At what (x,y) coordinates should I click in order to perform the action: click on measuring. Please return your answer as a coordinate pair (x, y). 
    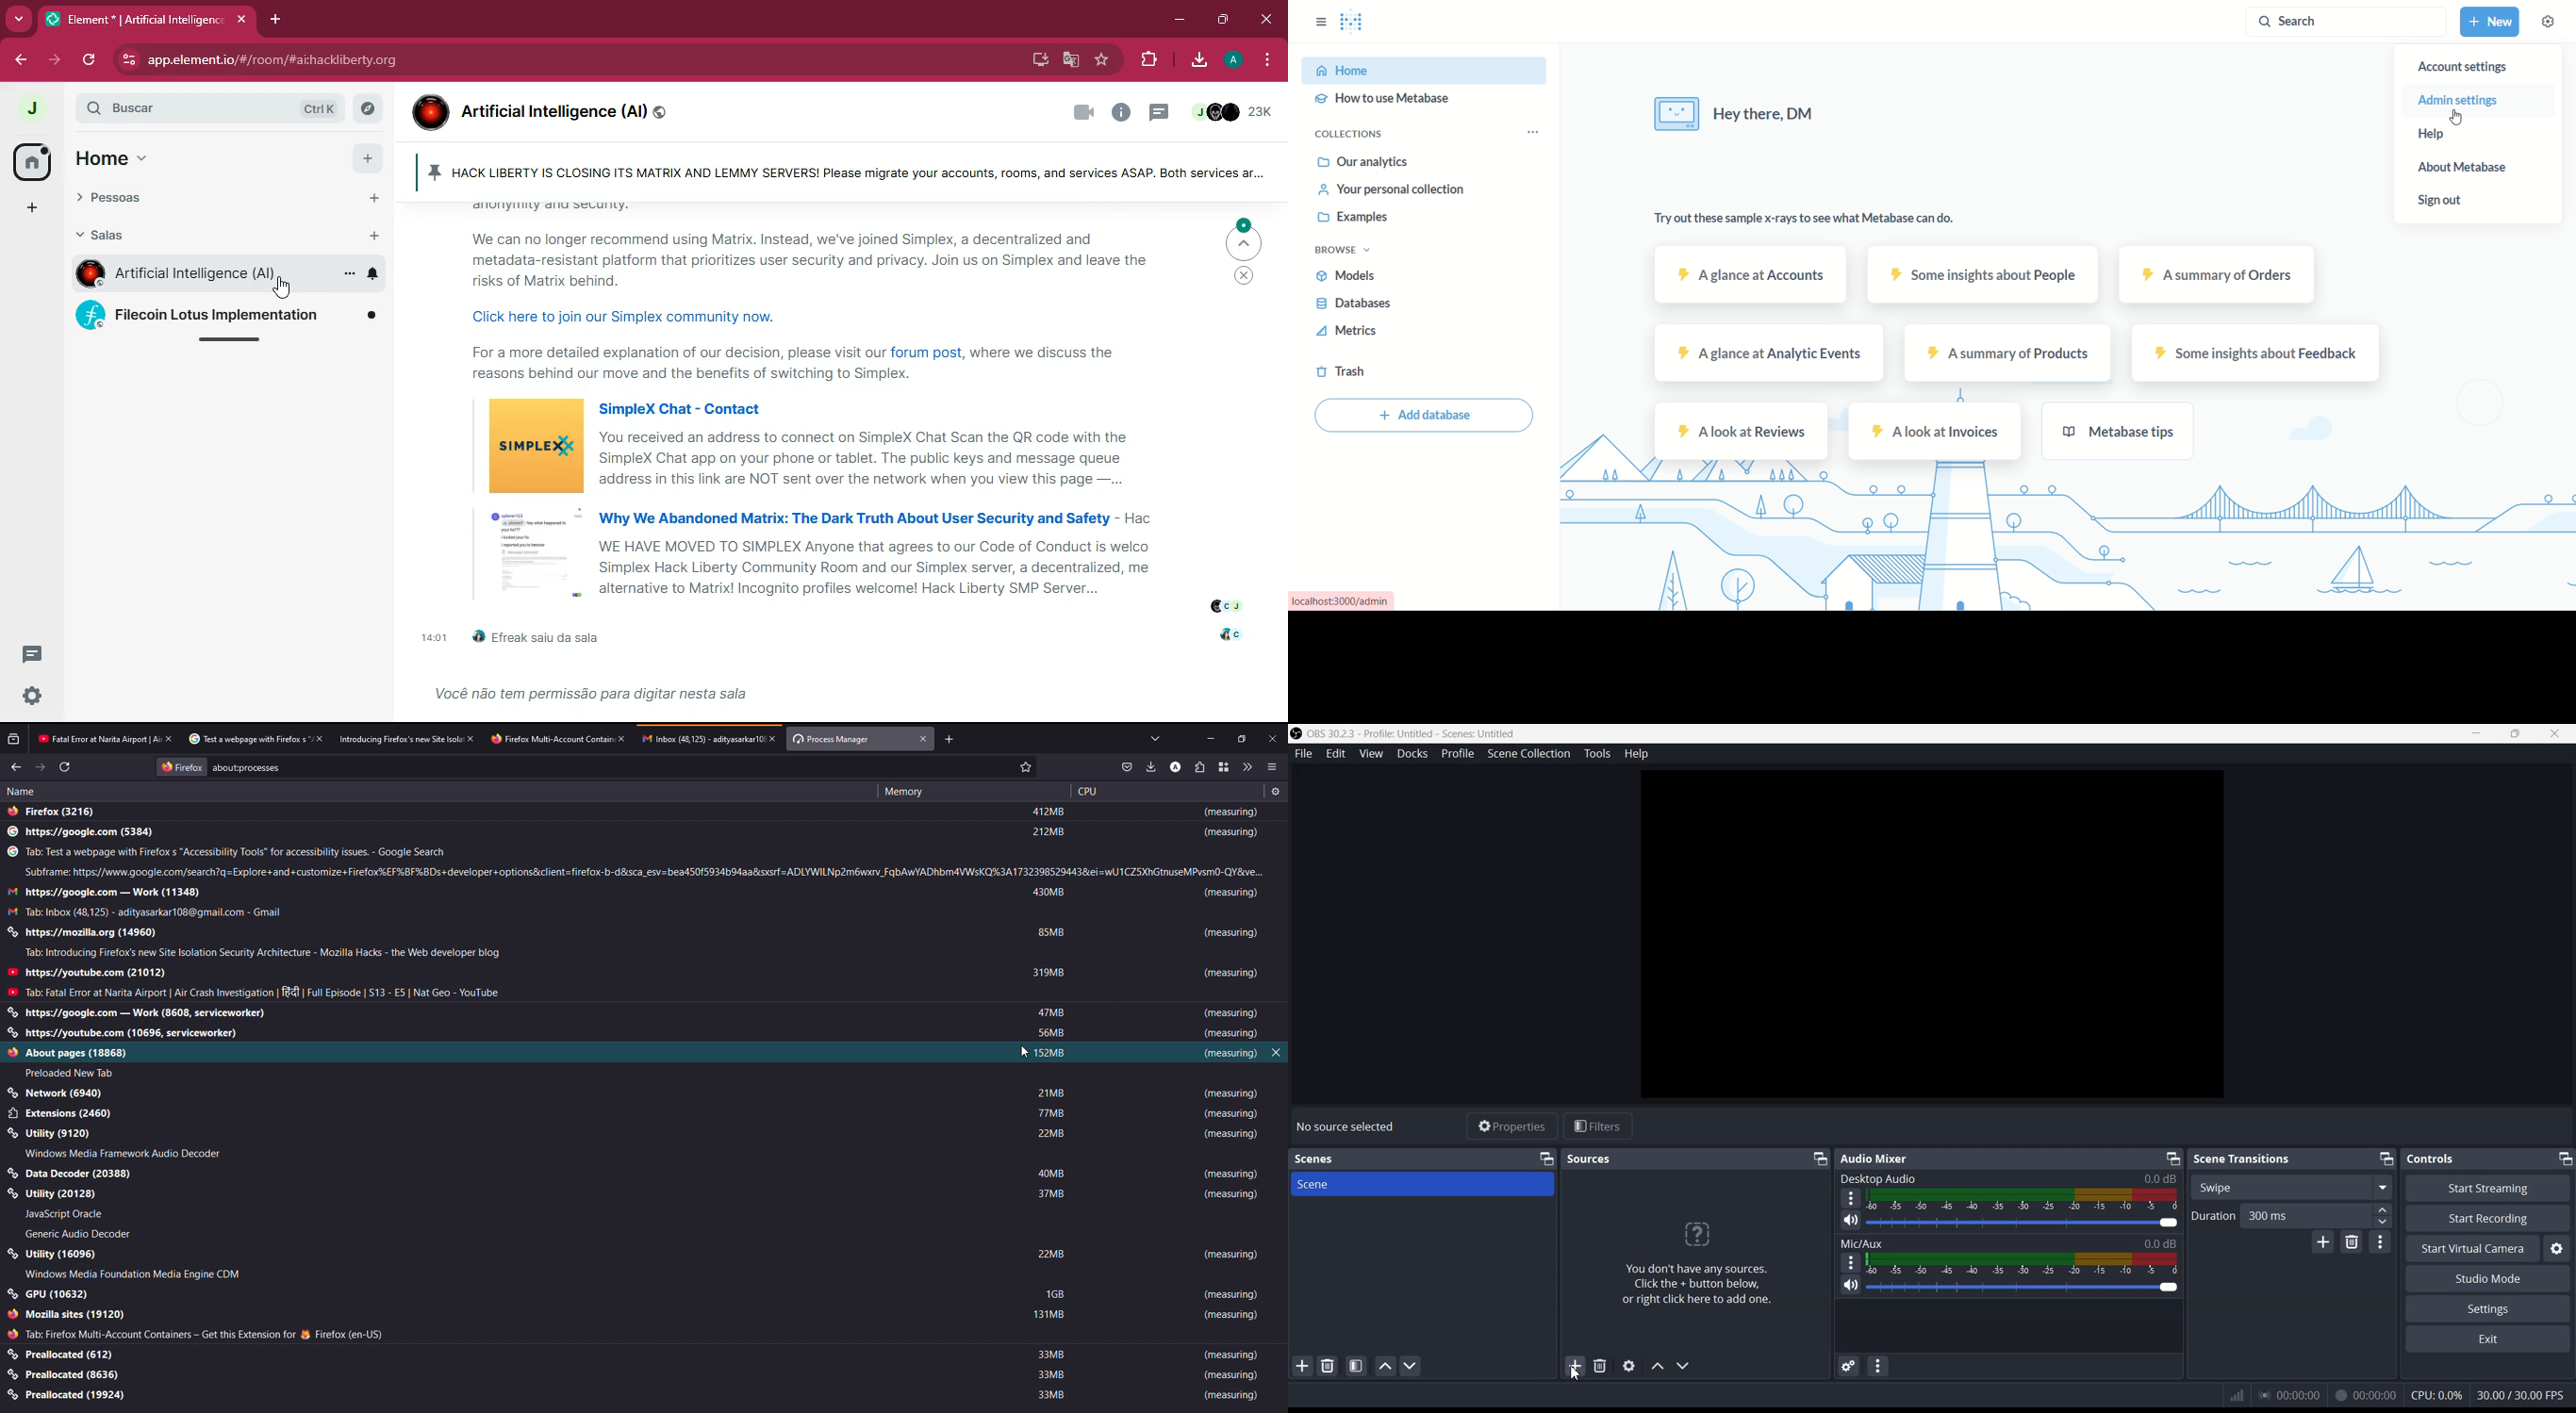
    Looking at the image, I should click on (1230, 1315).